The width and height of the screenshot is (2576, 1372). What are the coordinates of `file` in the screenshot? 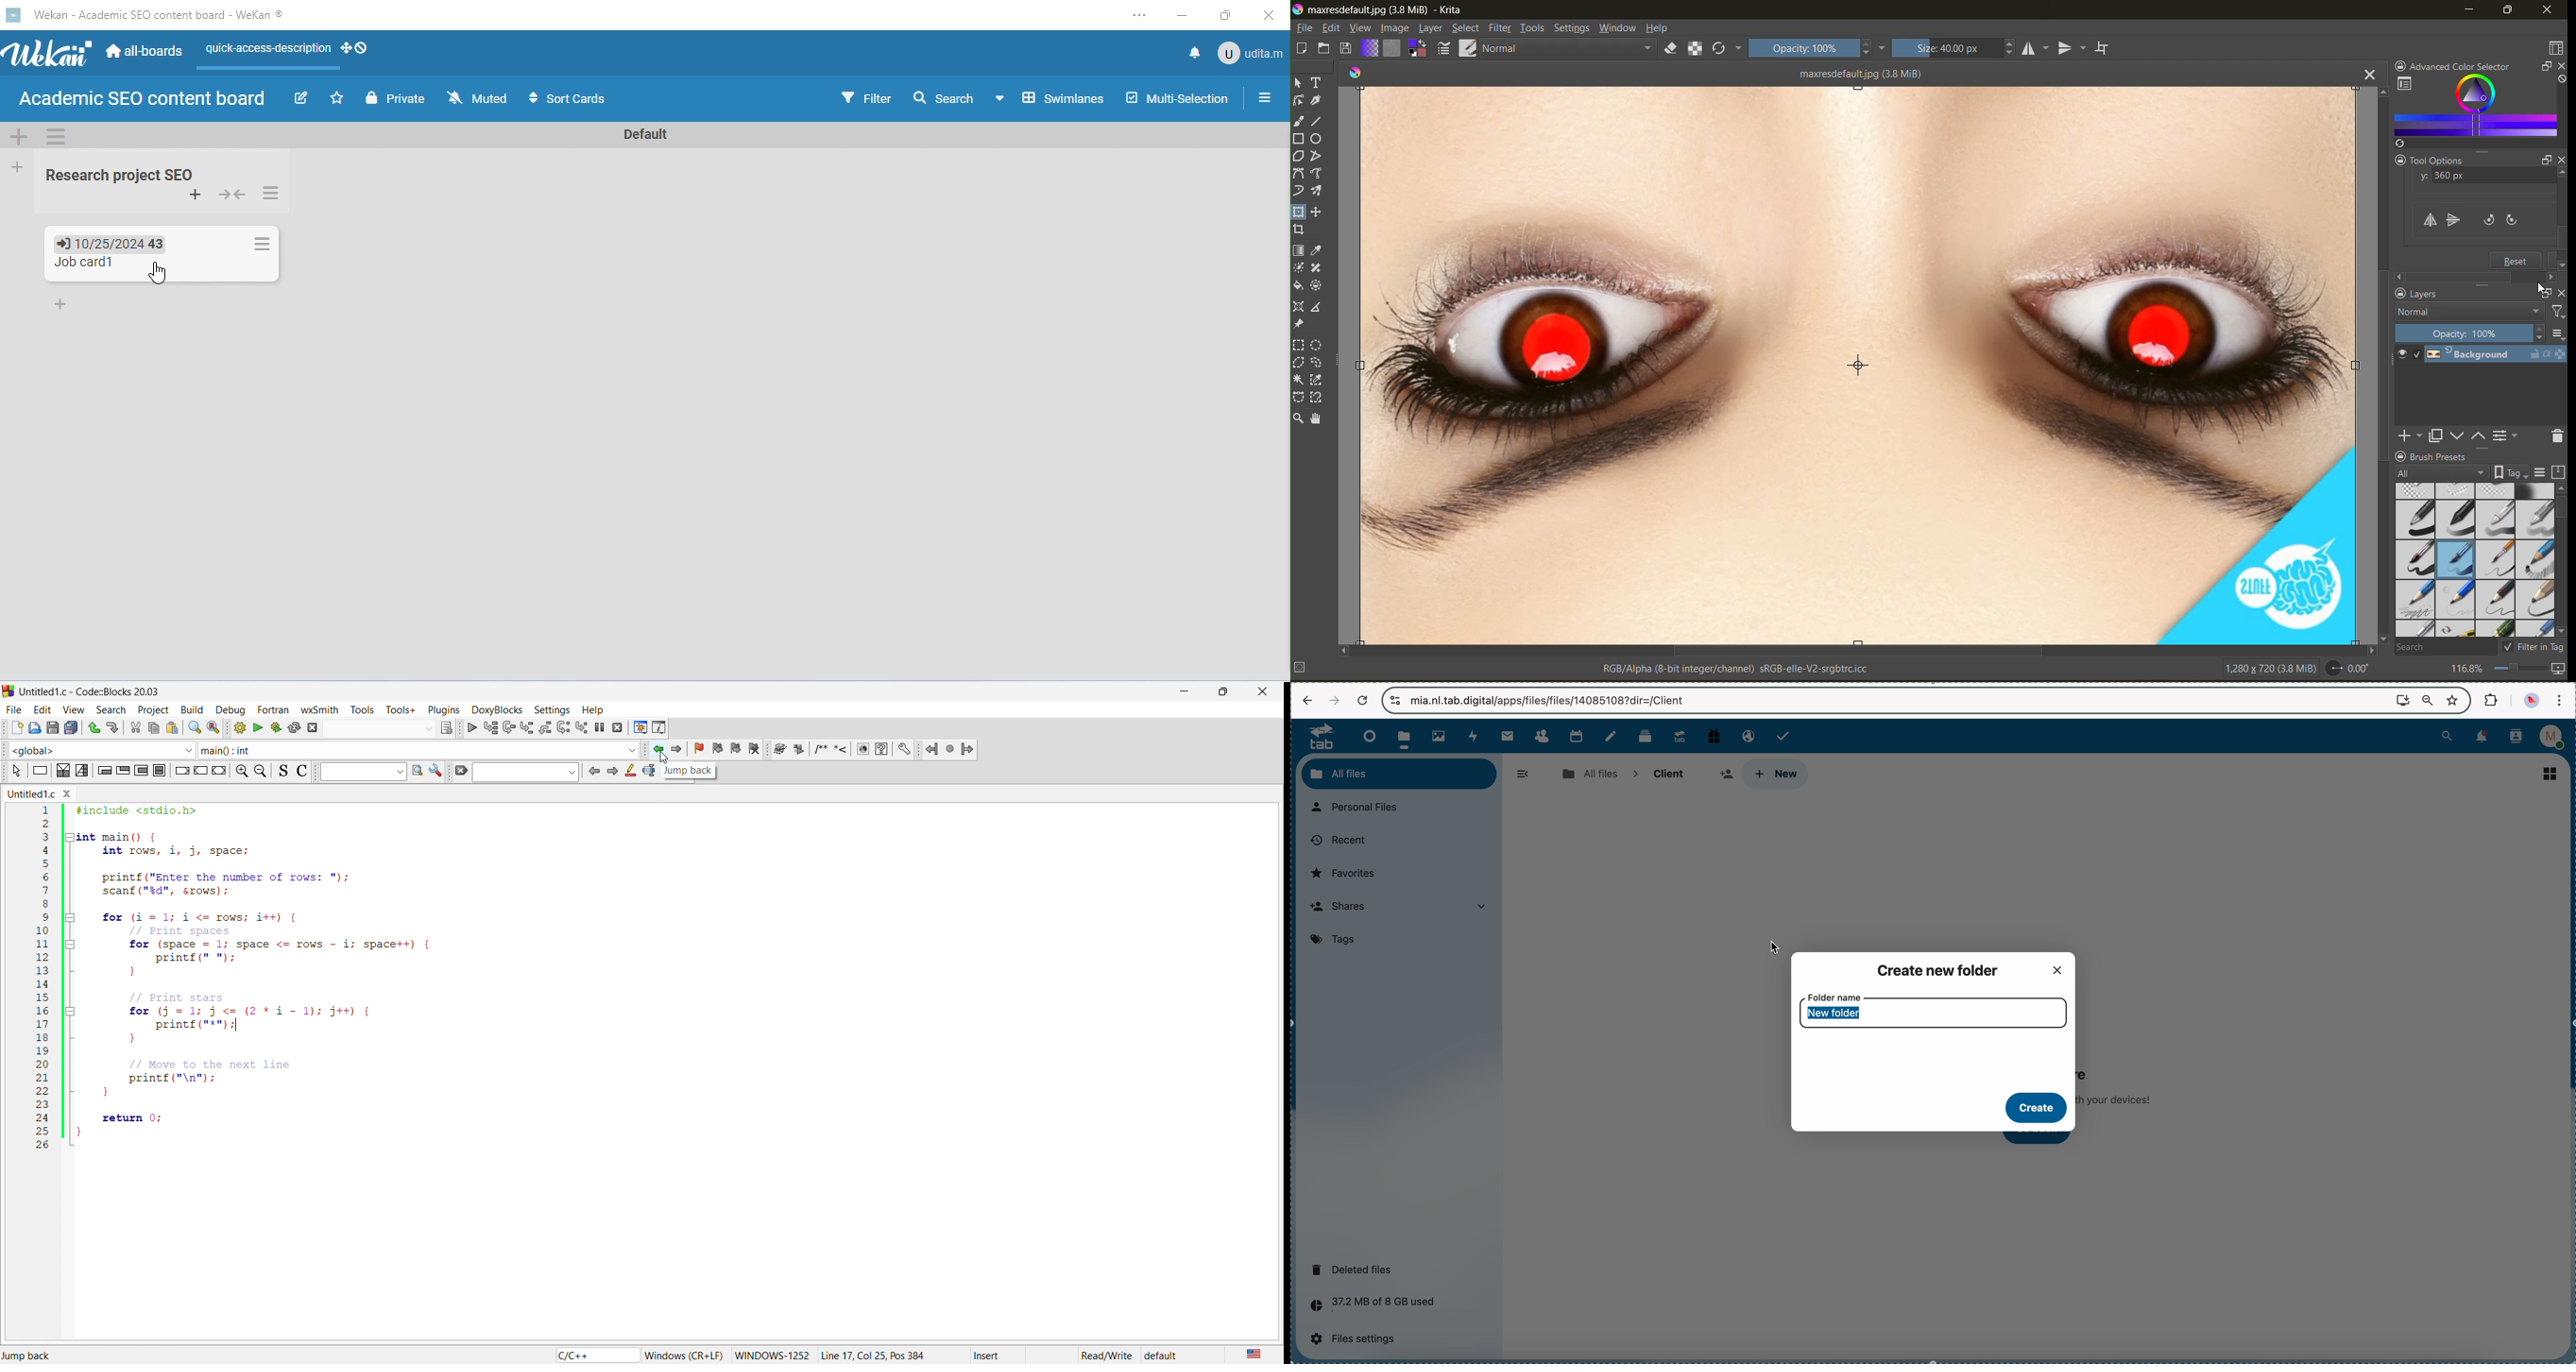 It's located at (1302, 28).